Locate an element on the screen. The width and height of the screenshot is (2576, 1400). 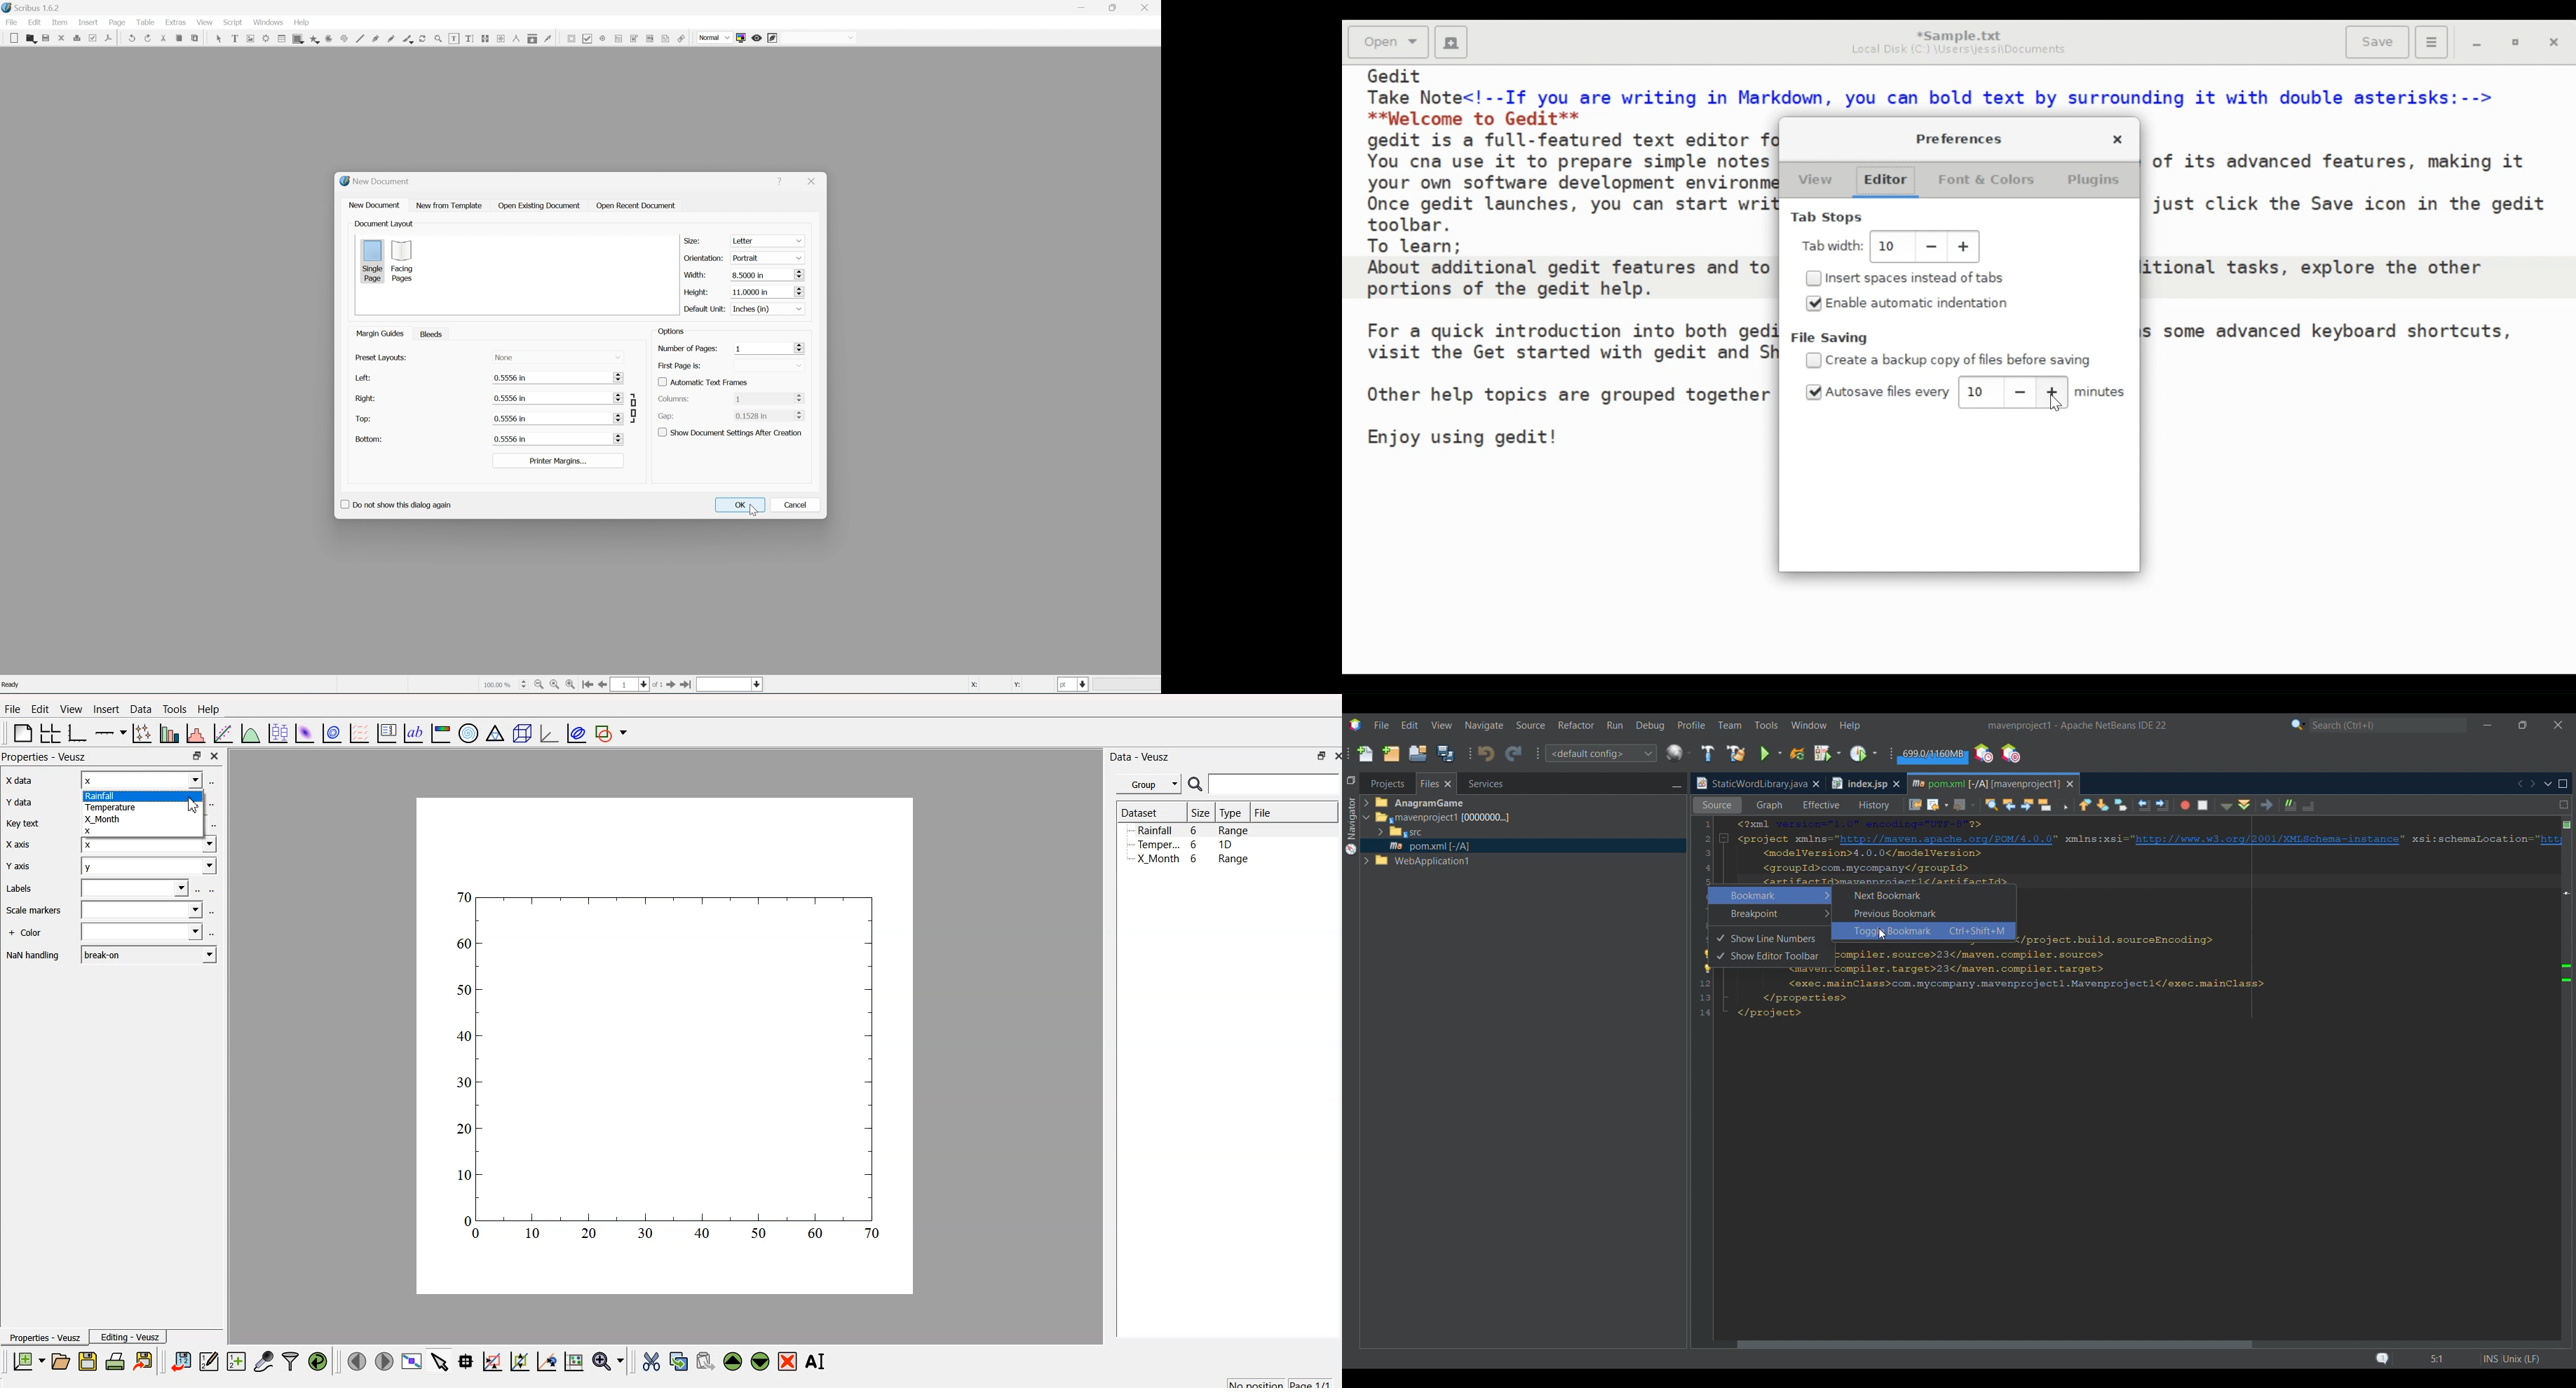
close is located at coordinates (60, 38).